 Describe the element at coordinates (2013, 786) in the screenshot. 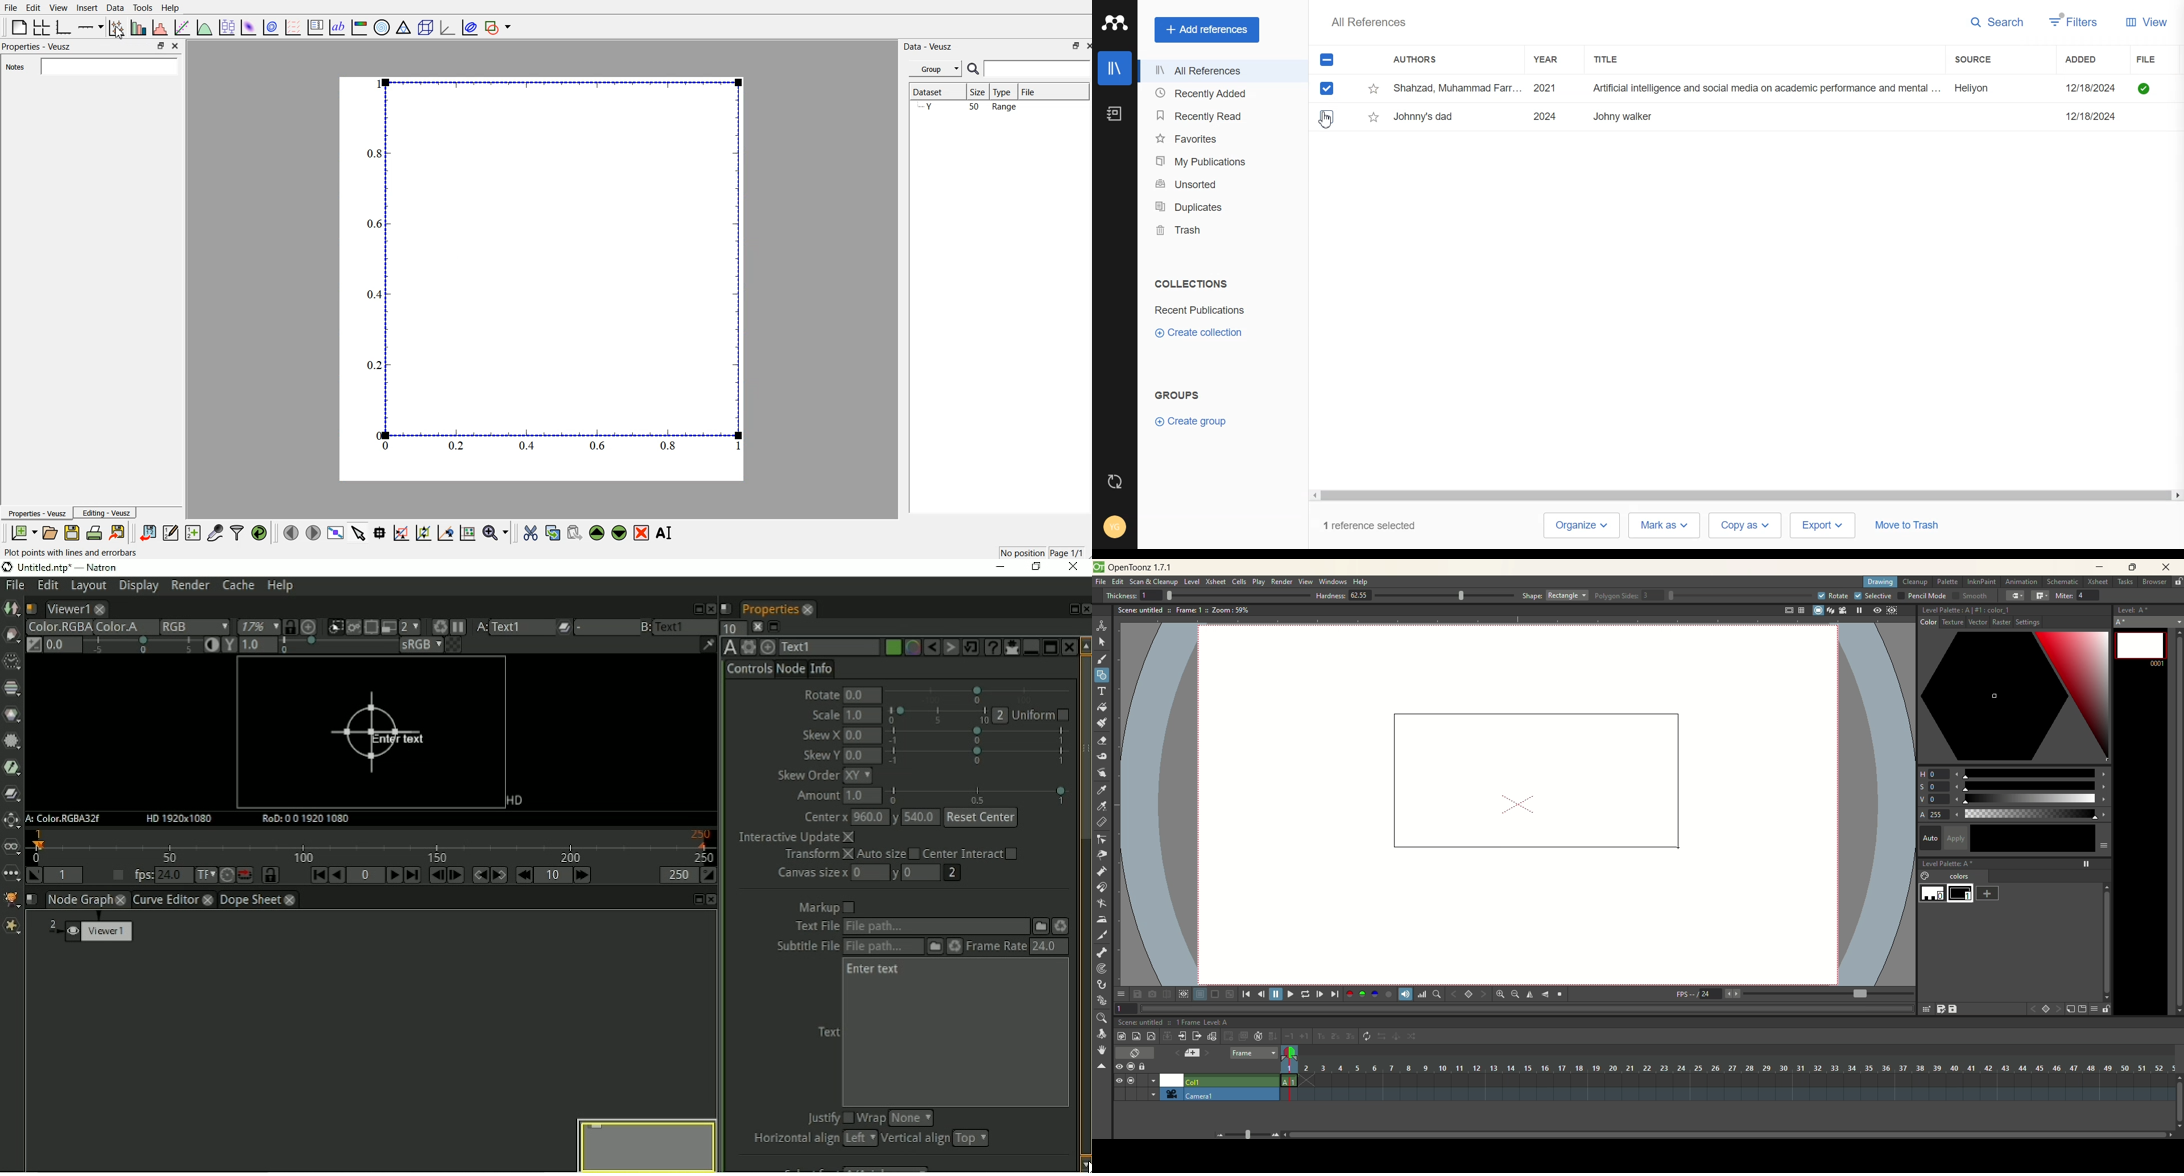

I see `saturation` at that location.